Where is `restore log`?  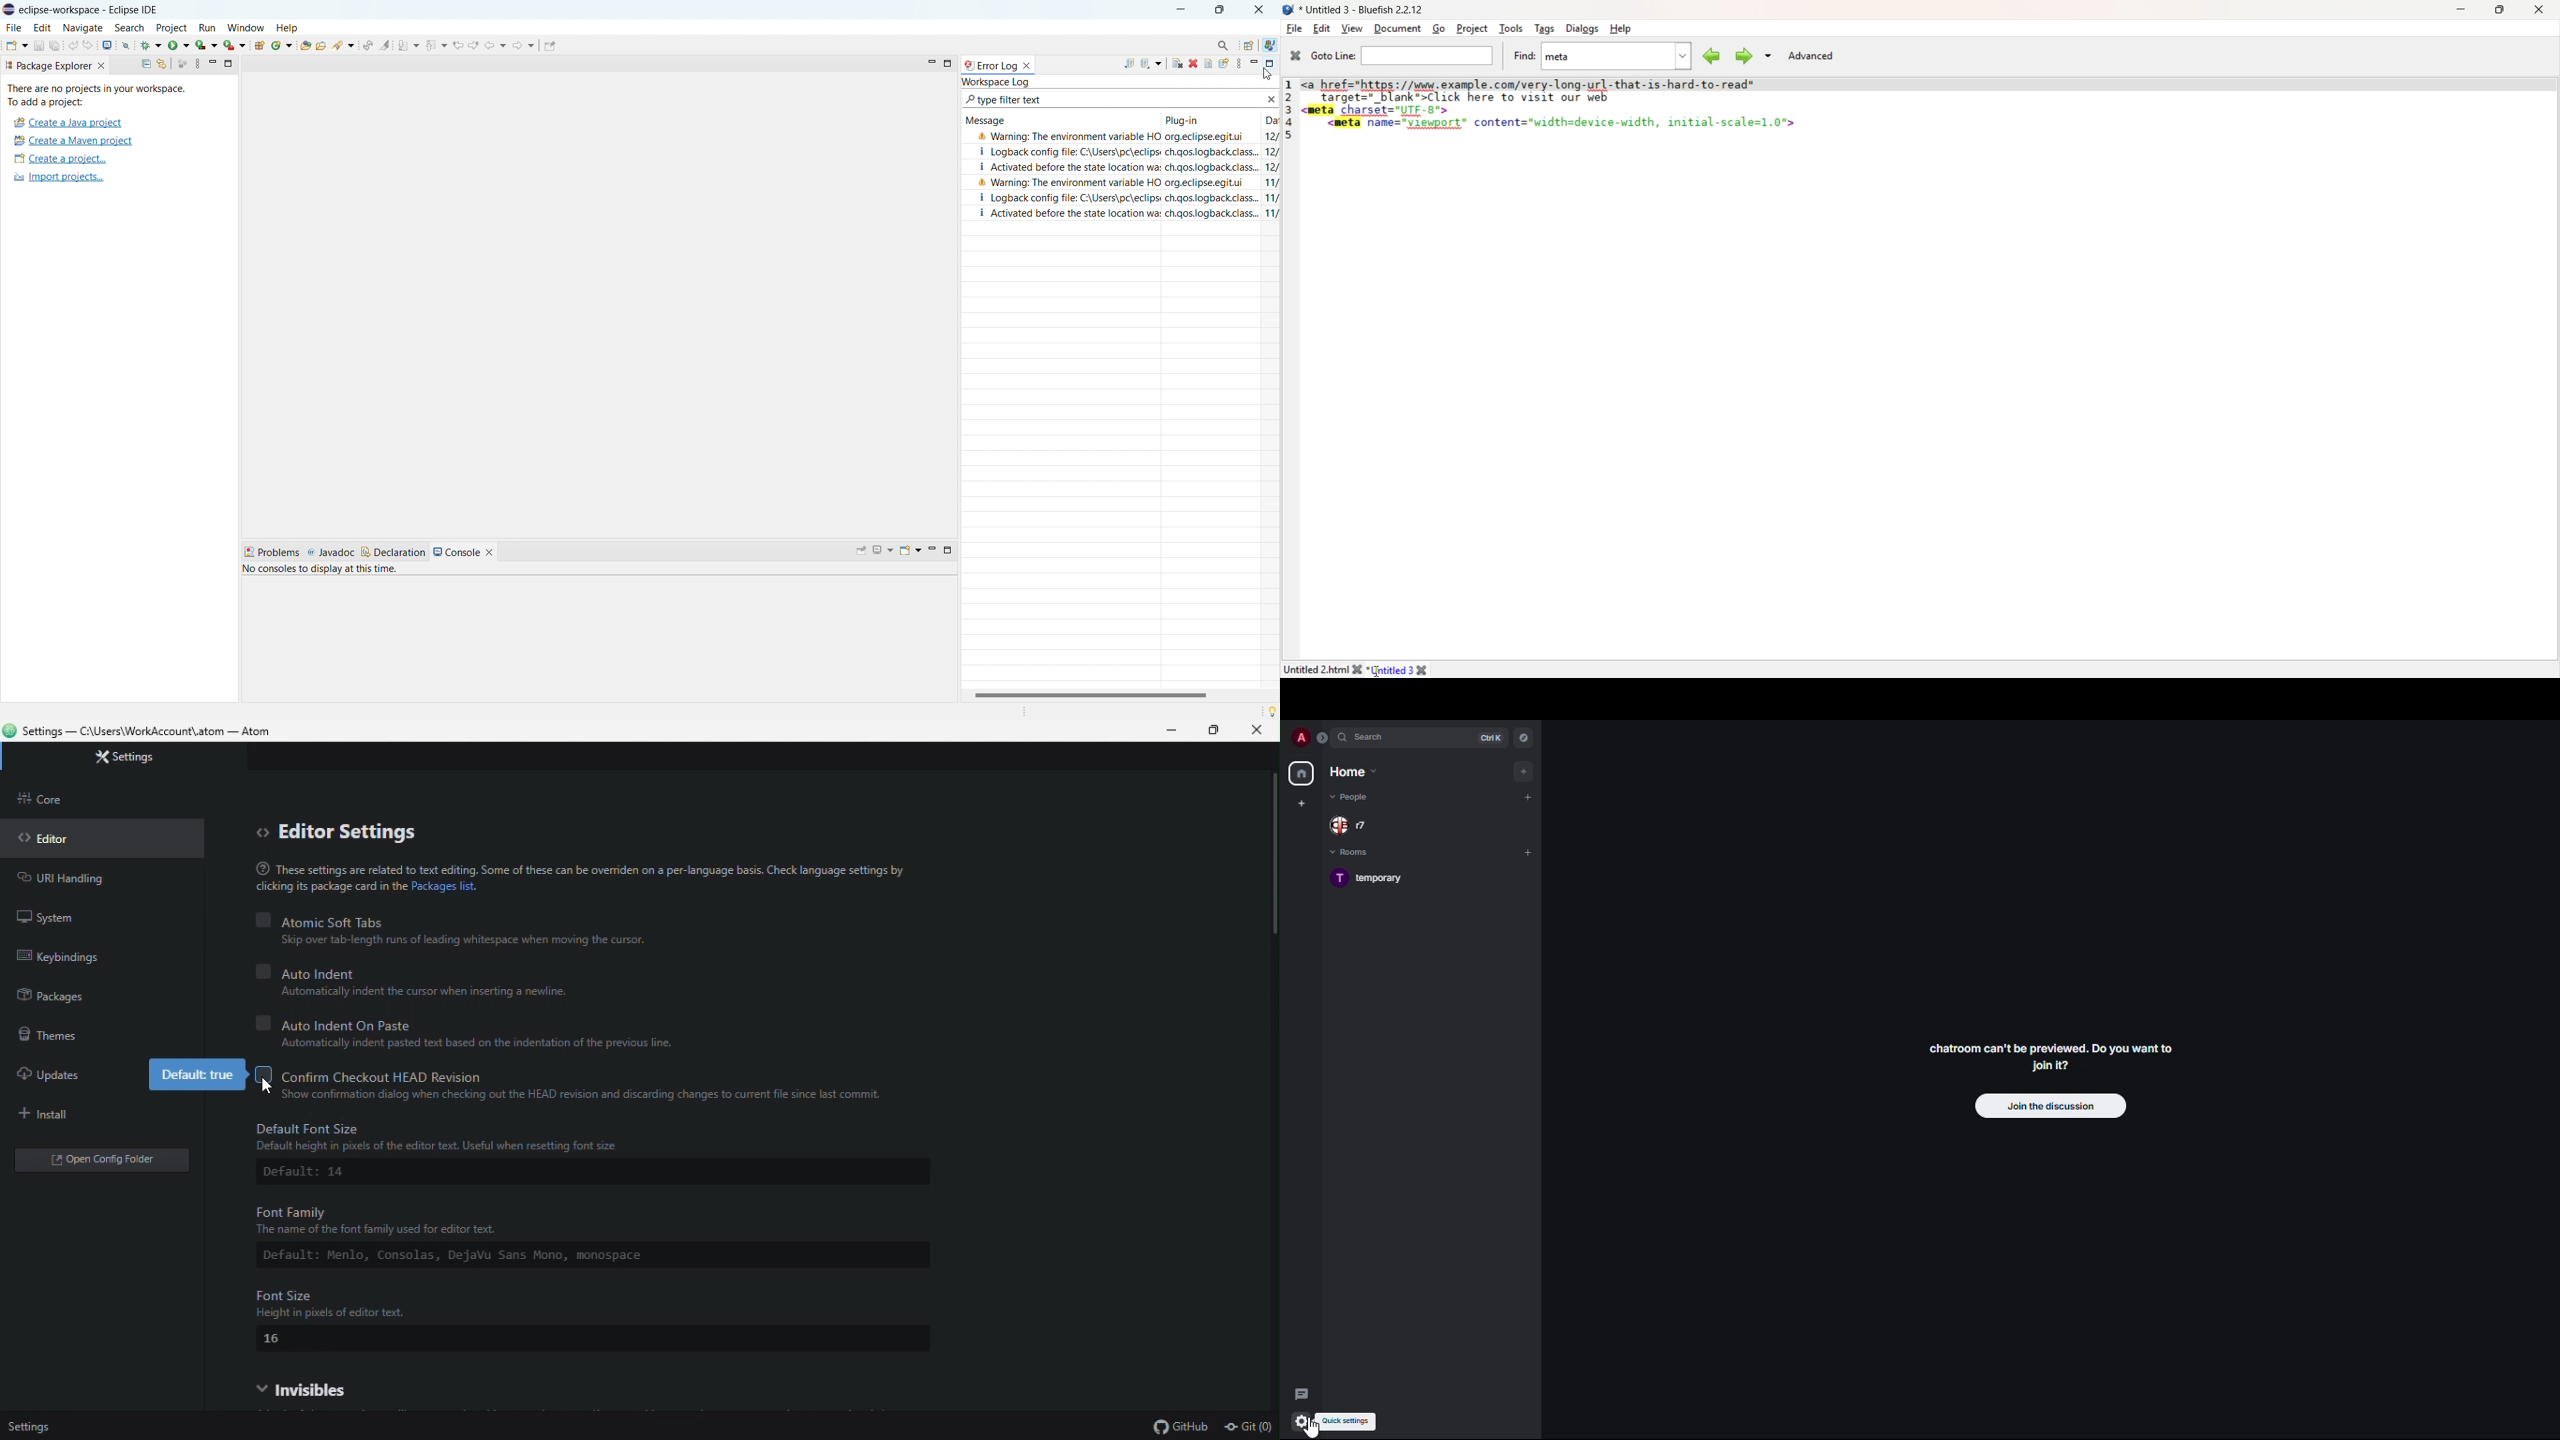
restore log is located at coordinates (1223, 63).